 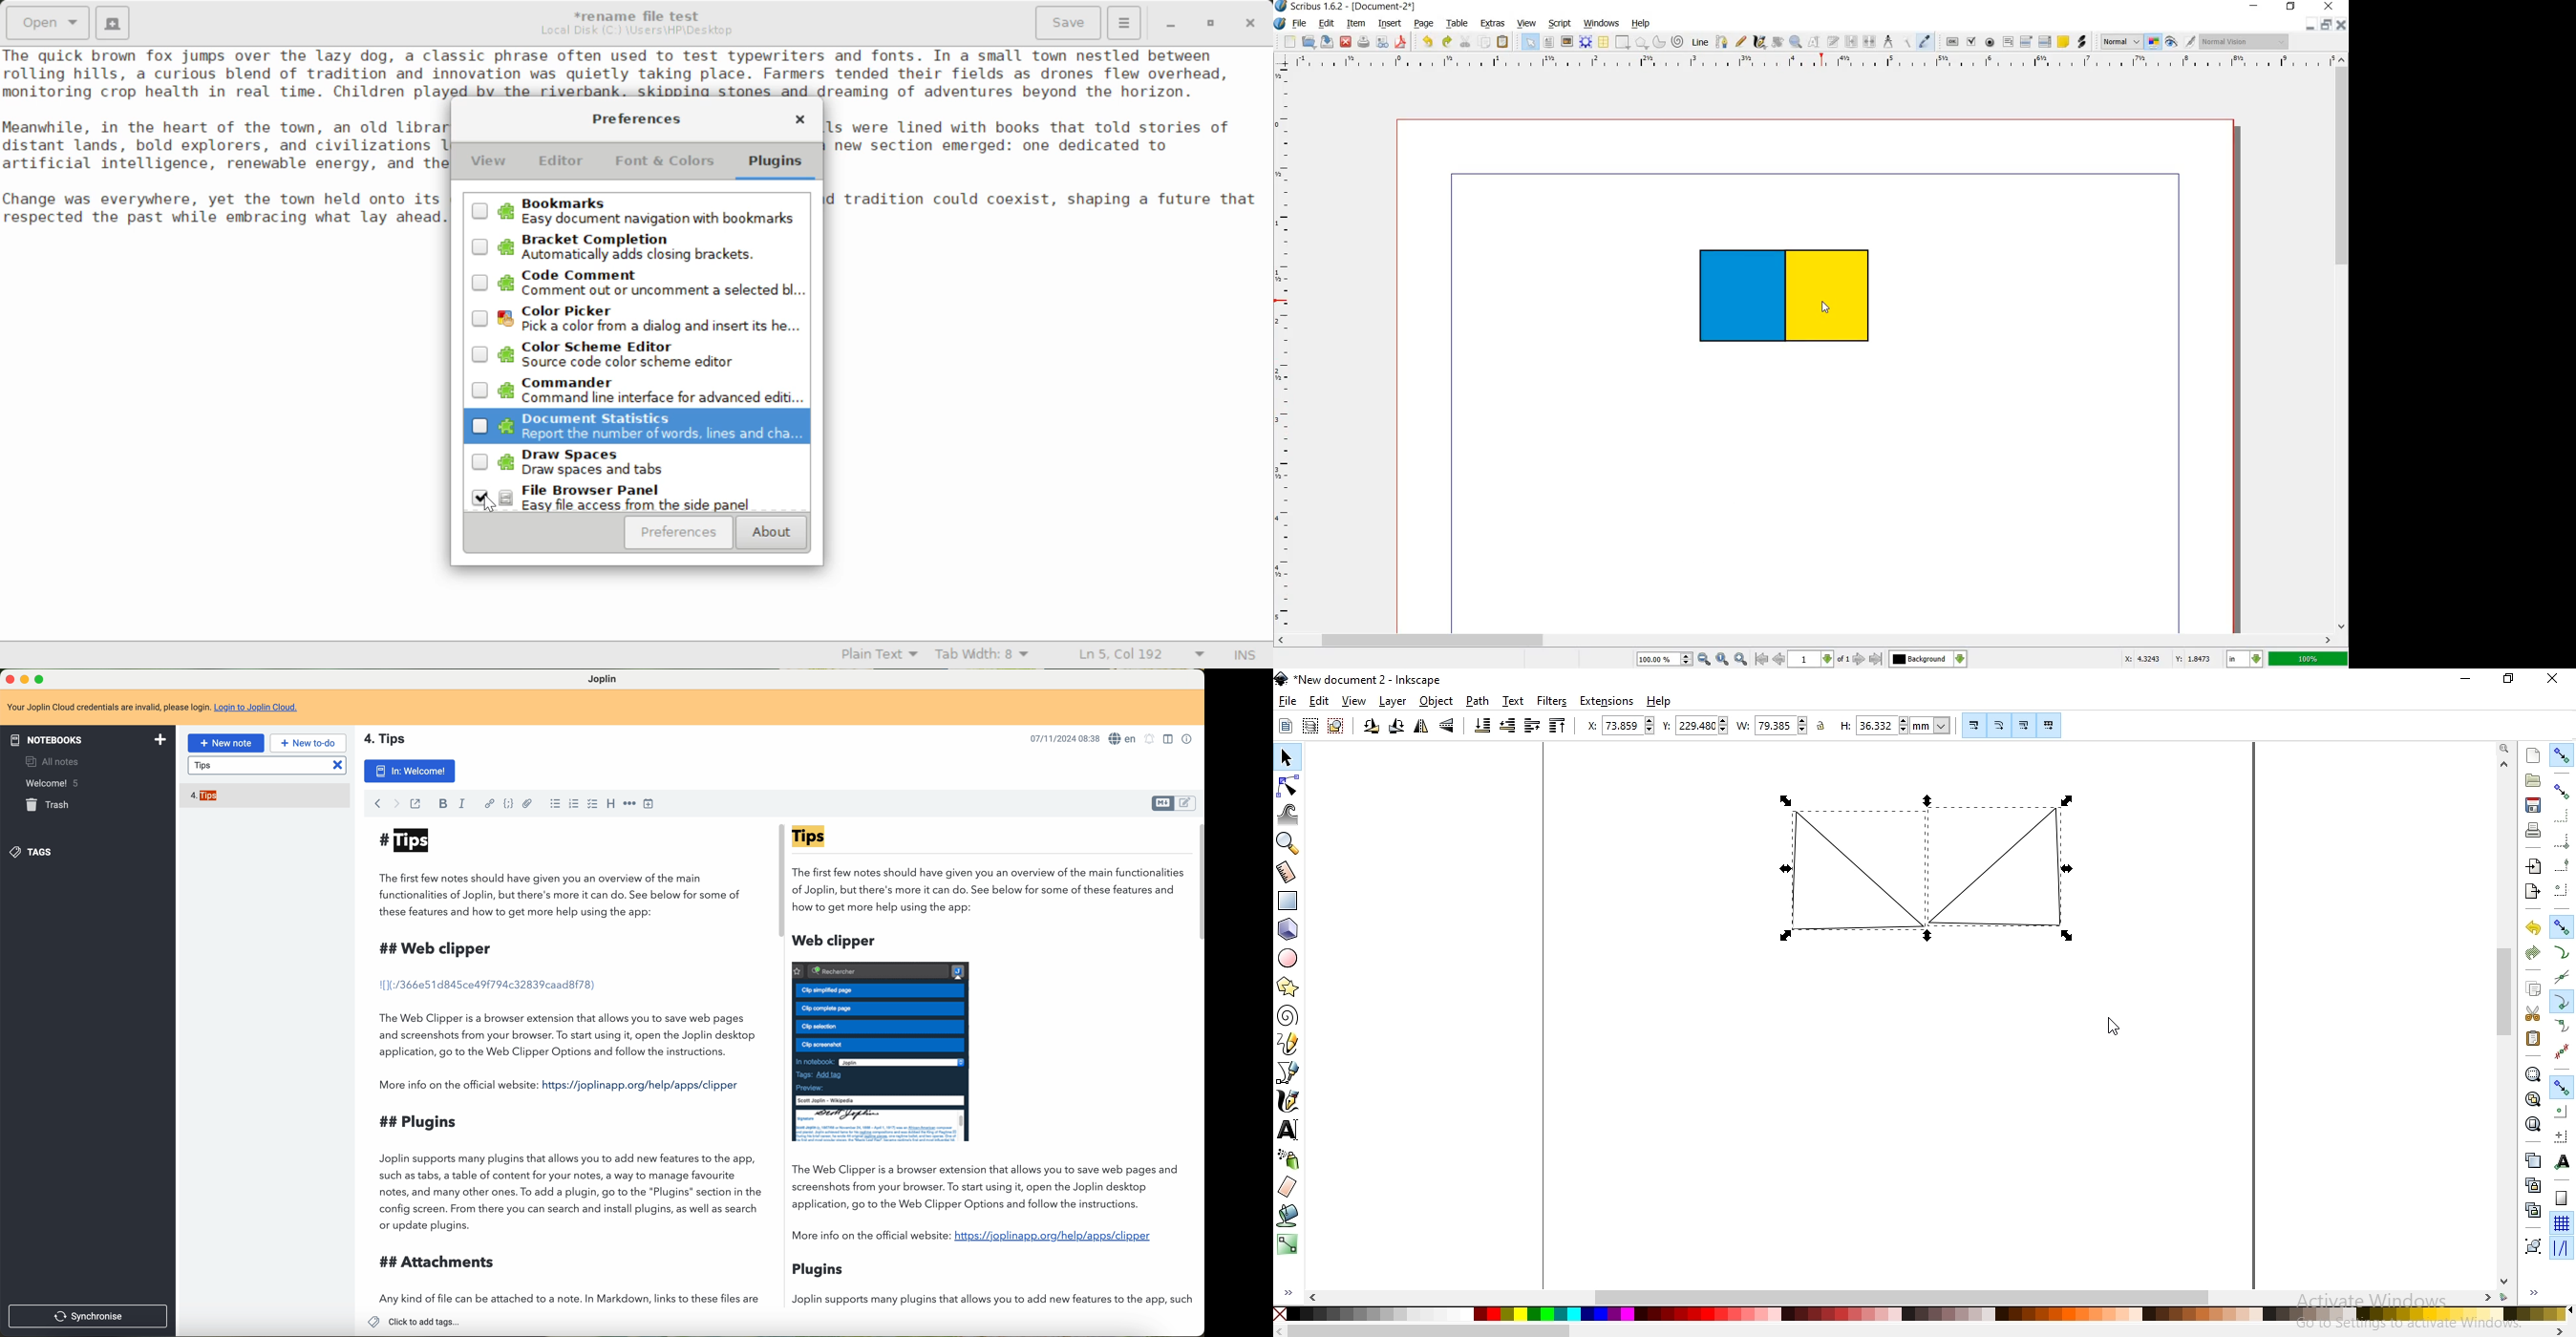 What do you see at coordinates (1124, 739) in the screenshot?
I see `languages` at bounding box center [1124, 739].